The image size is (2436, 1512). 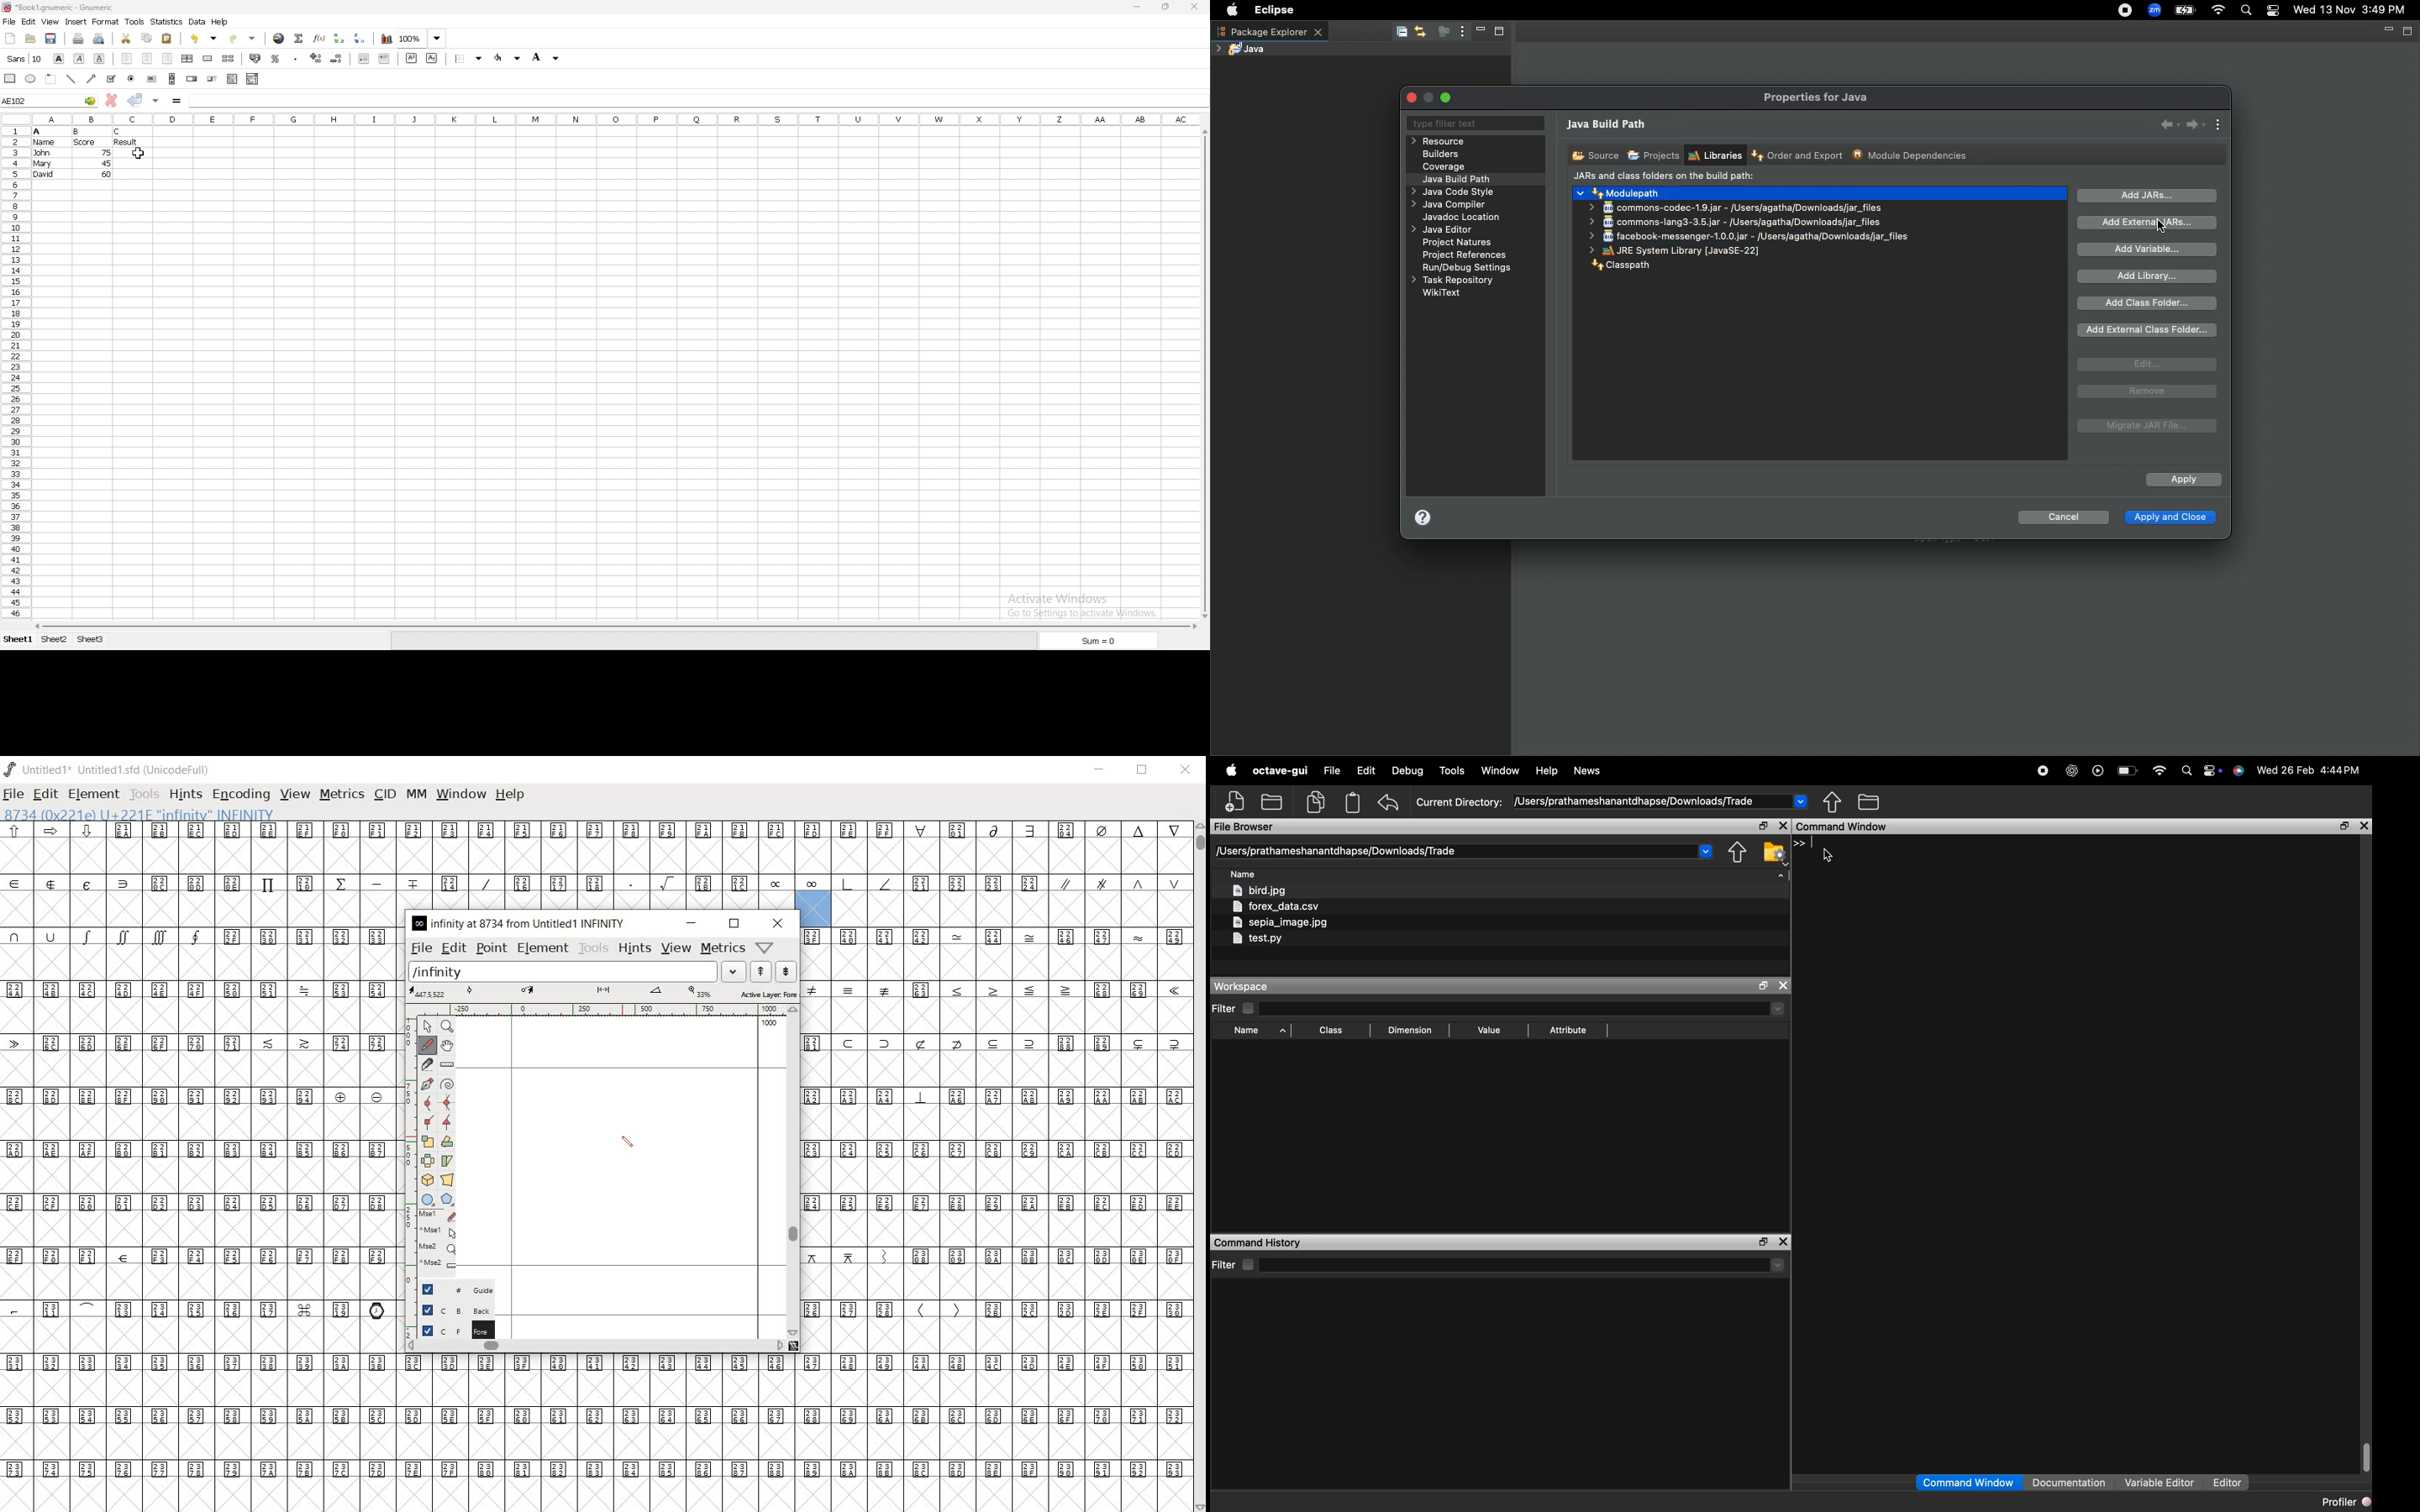 What do you see at coordinates (98, 59) in the screenshot?
I see `underline` at bounding box center [98, 59].